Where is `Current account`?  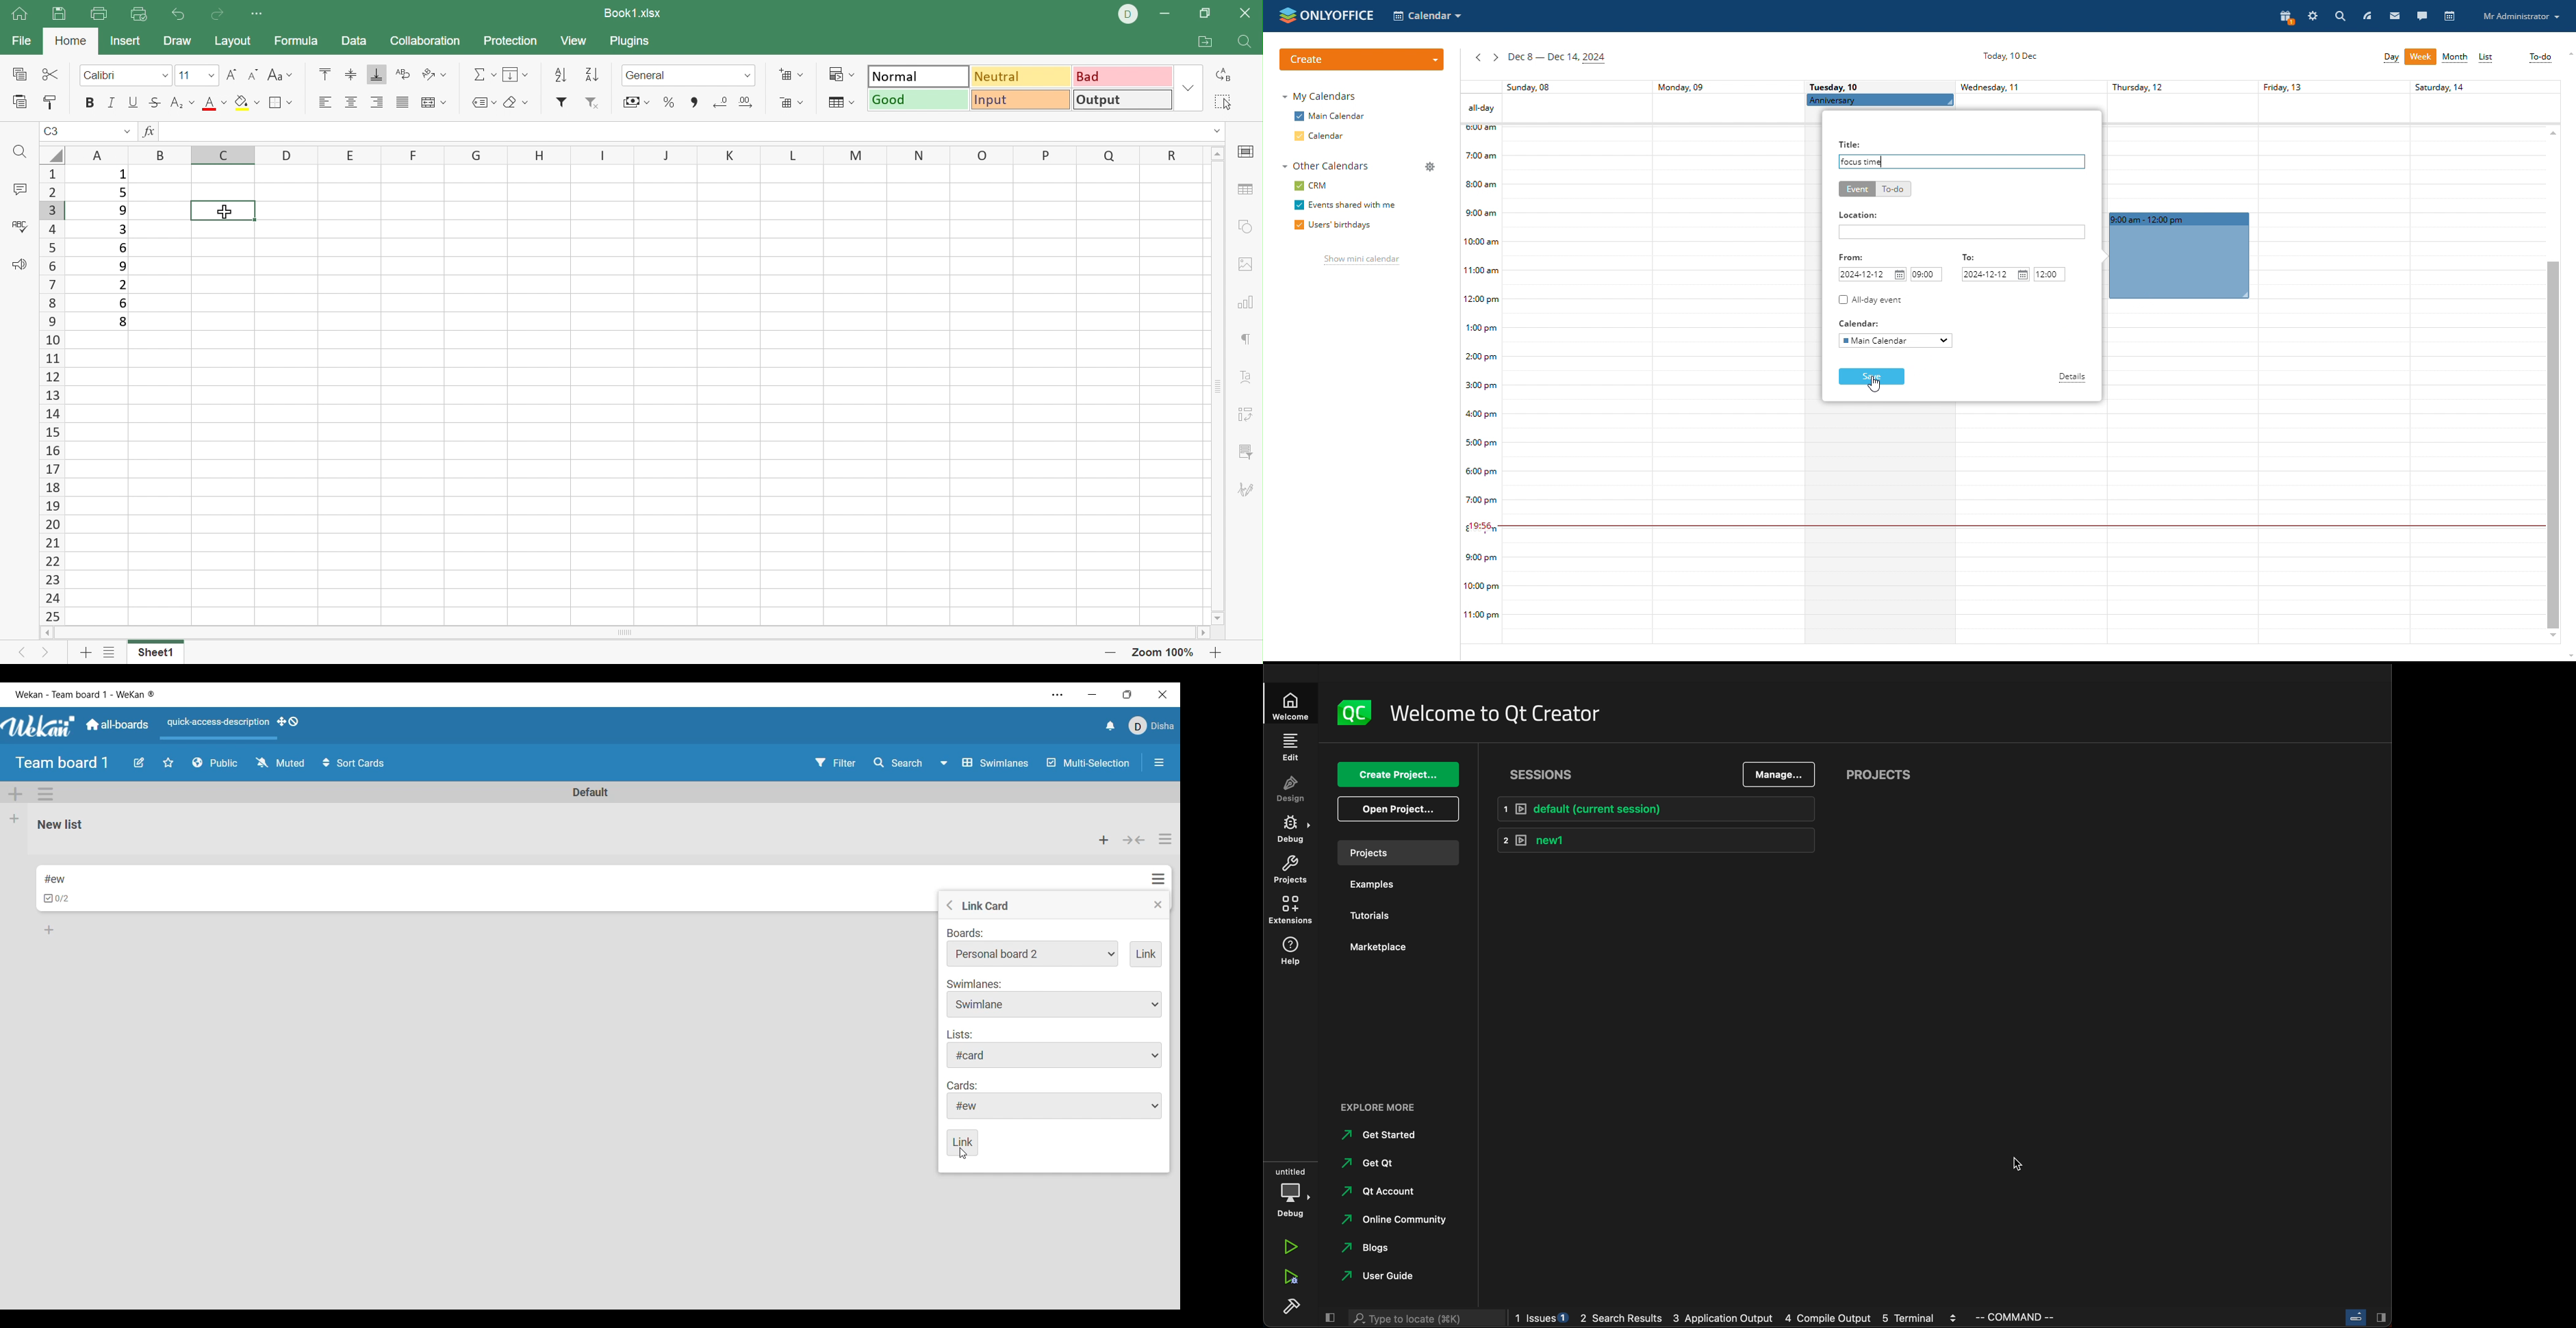
Current account is located at coordinates (1151, 726).